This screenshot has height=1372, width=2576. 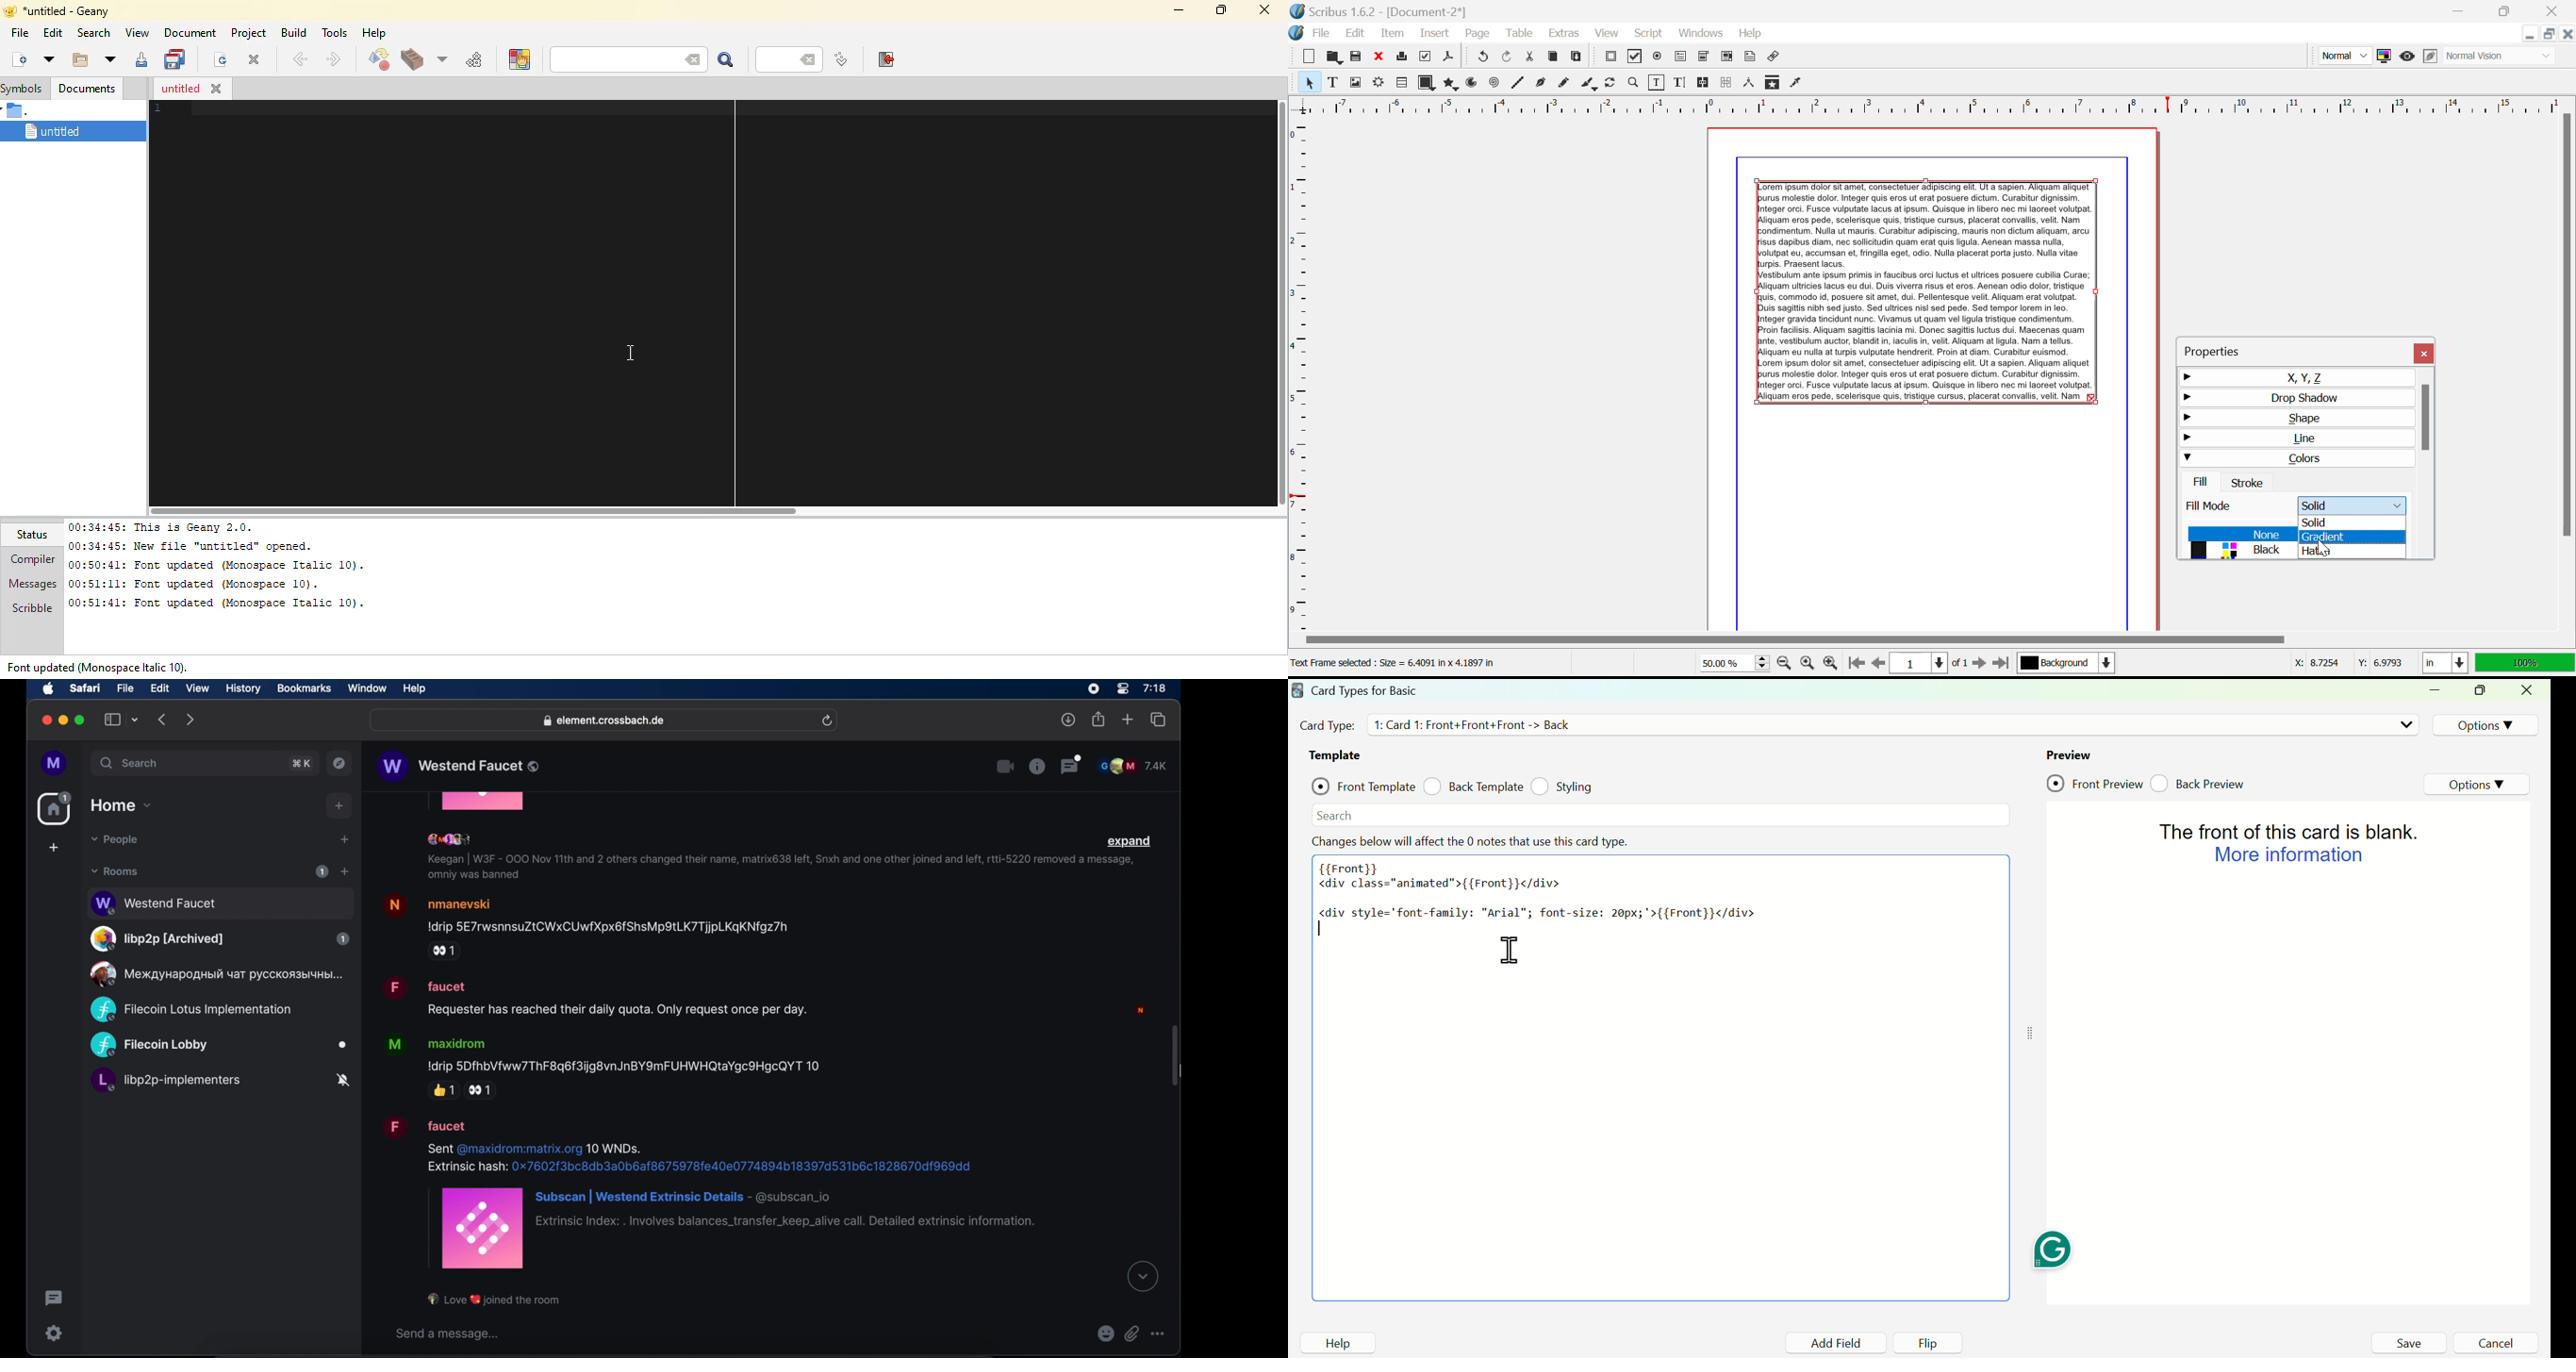 What do you see at coordinates (224, 566) in the screenshot?
I see `00:34:45: This is Geany 2.0.00:34:45: New file “untitled” opened.00:50:41: Font updated (Monospace Italic 10). 00:51:11: Font updated (Monospace 10).` at bounding box center [224, 566].